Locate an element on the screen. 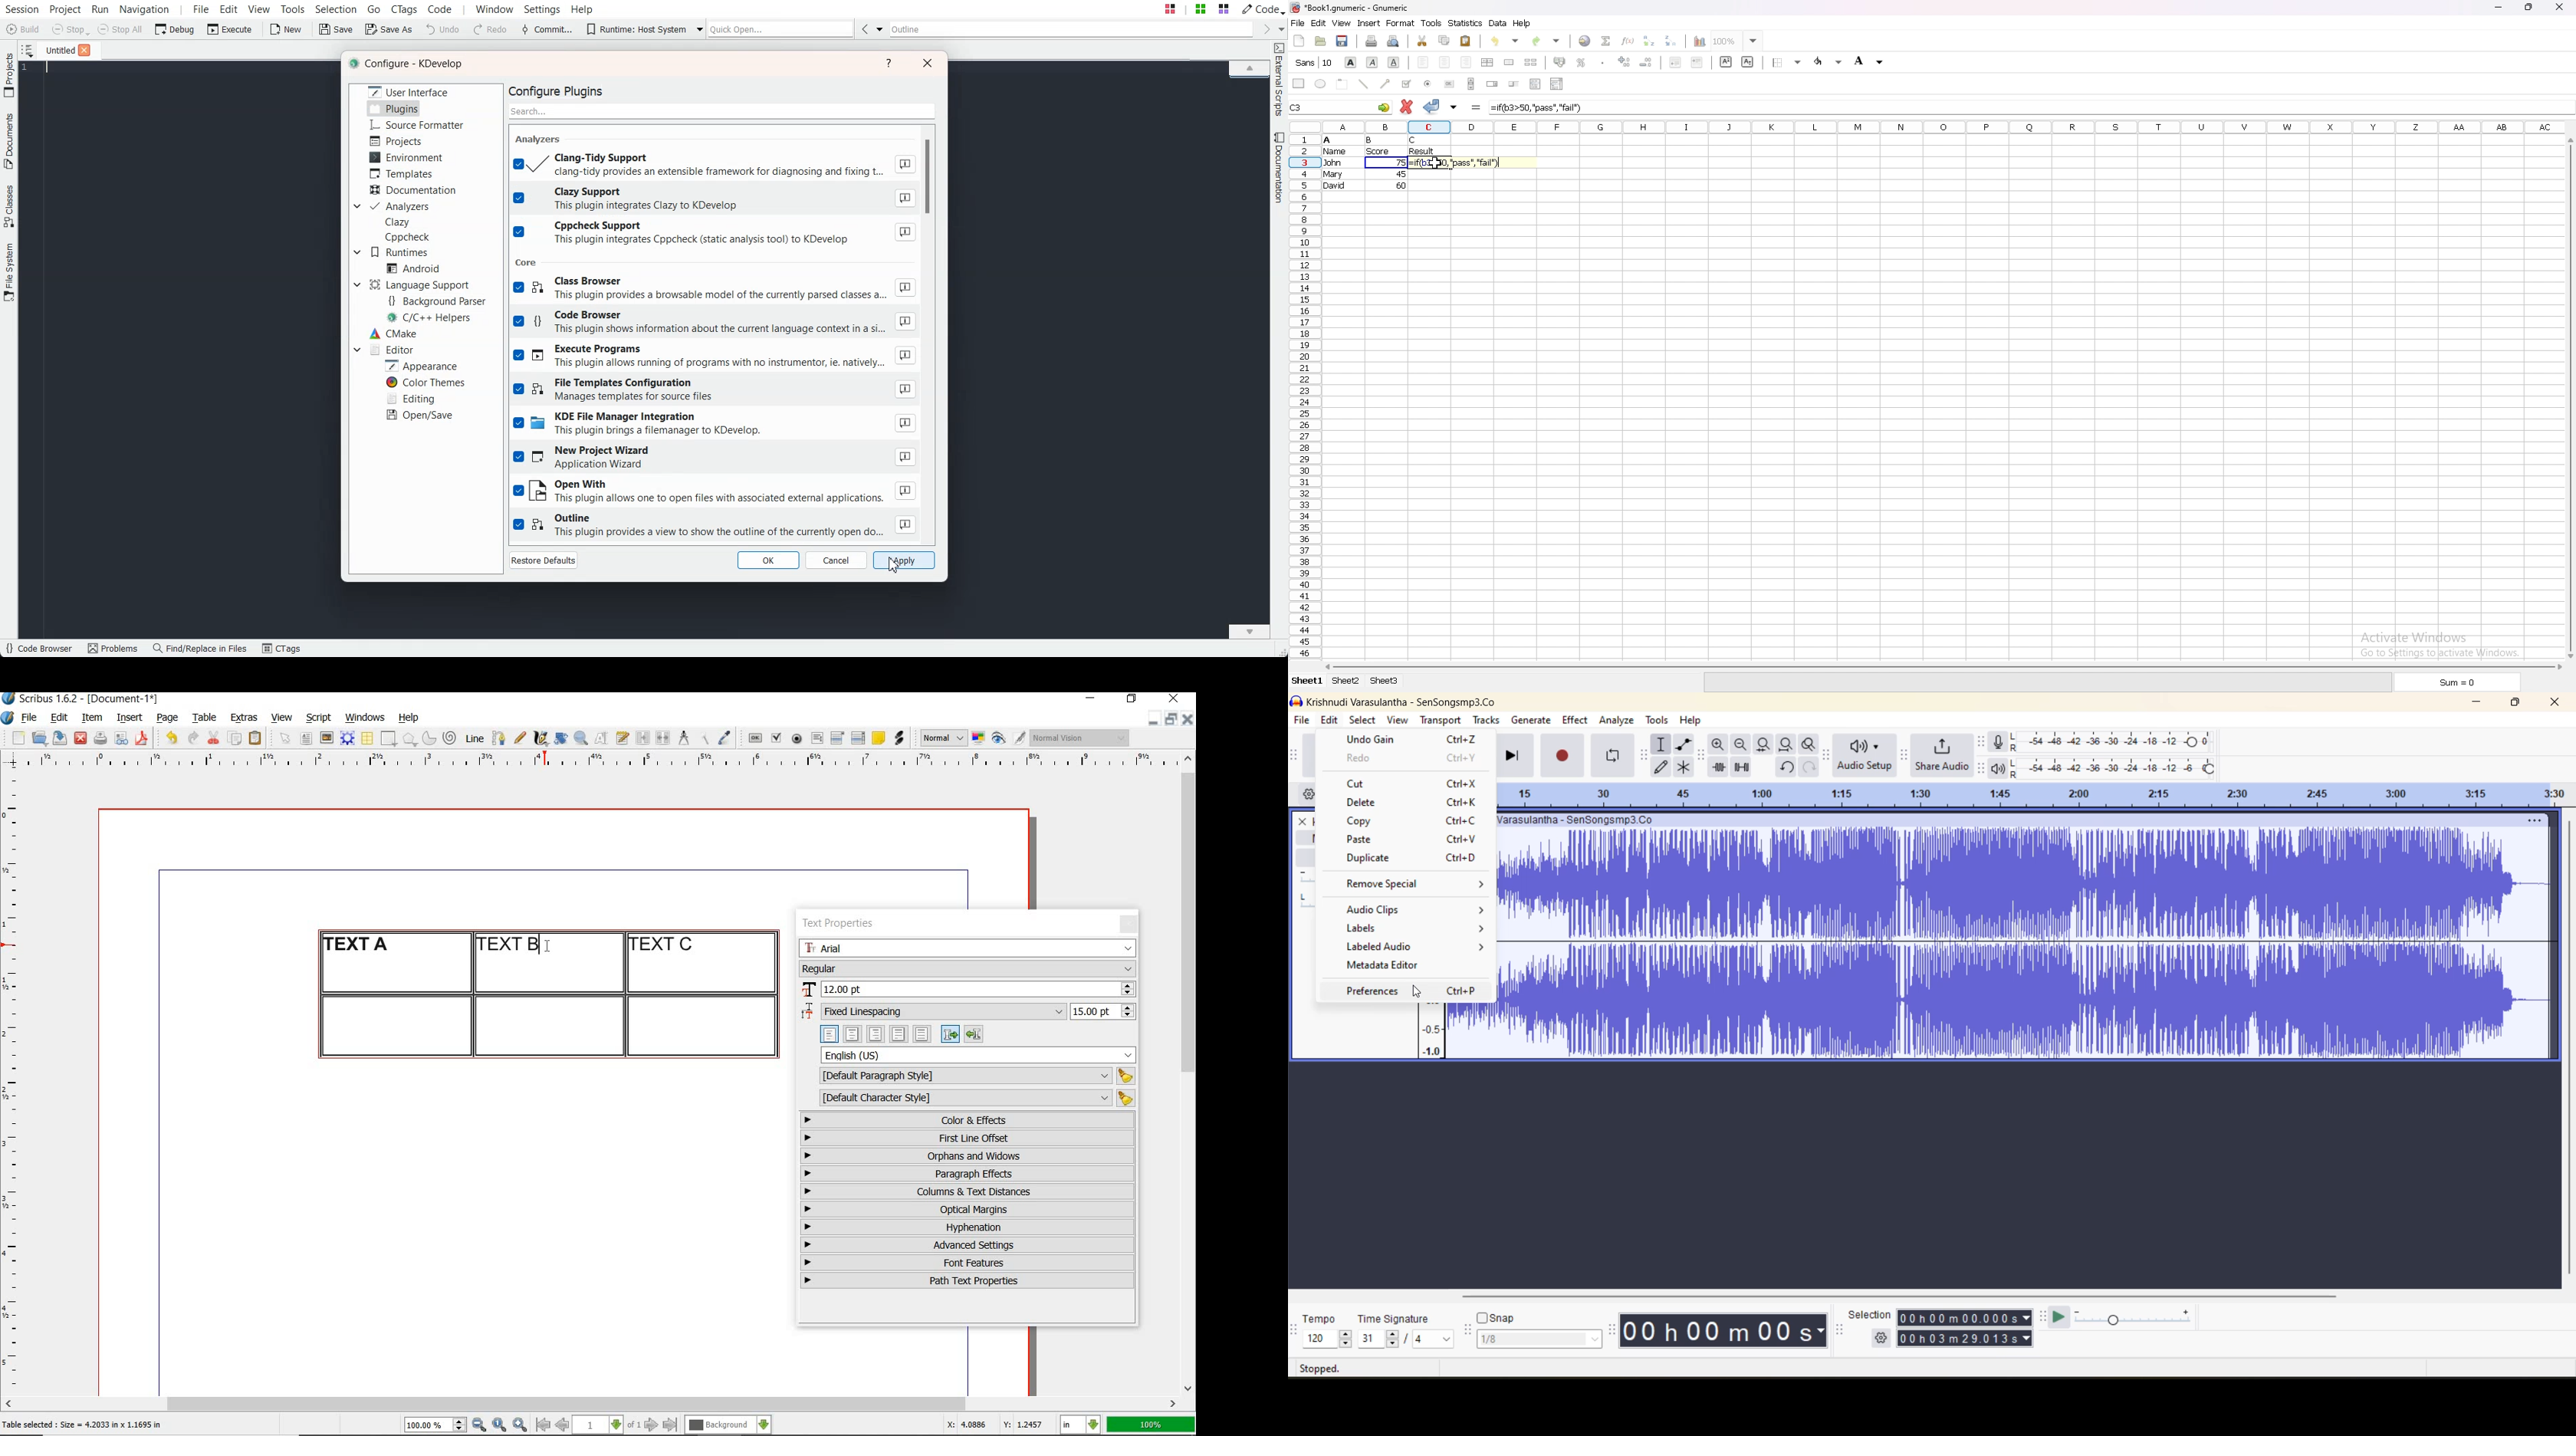 This screenshot has height=1456, width=2576. scroll bar is located at coordinates (1942, 667).